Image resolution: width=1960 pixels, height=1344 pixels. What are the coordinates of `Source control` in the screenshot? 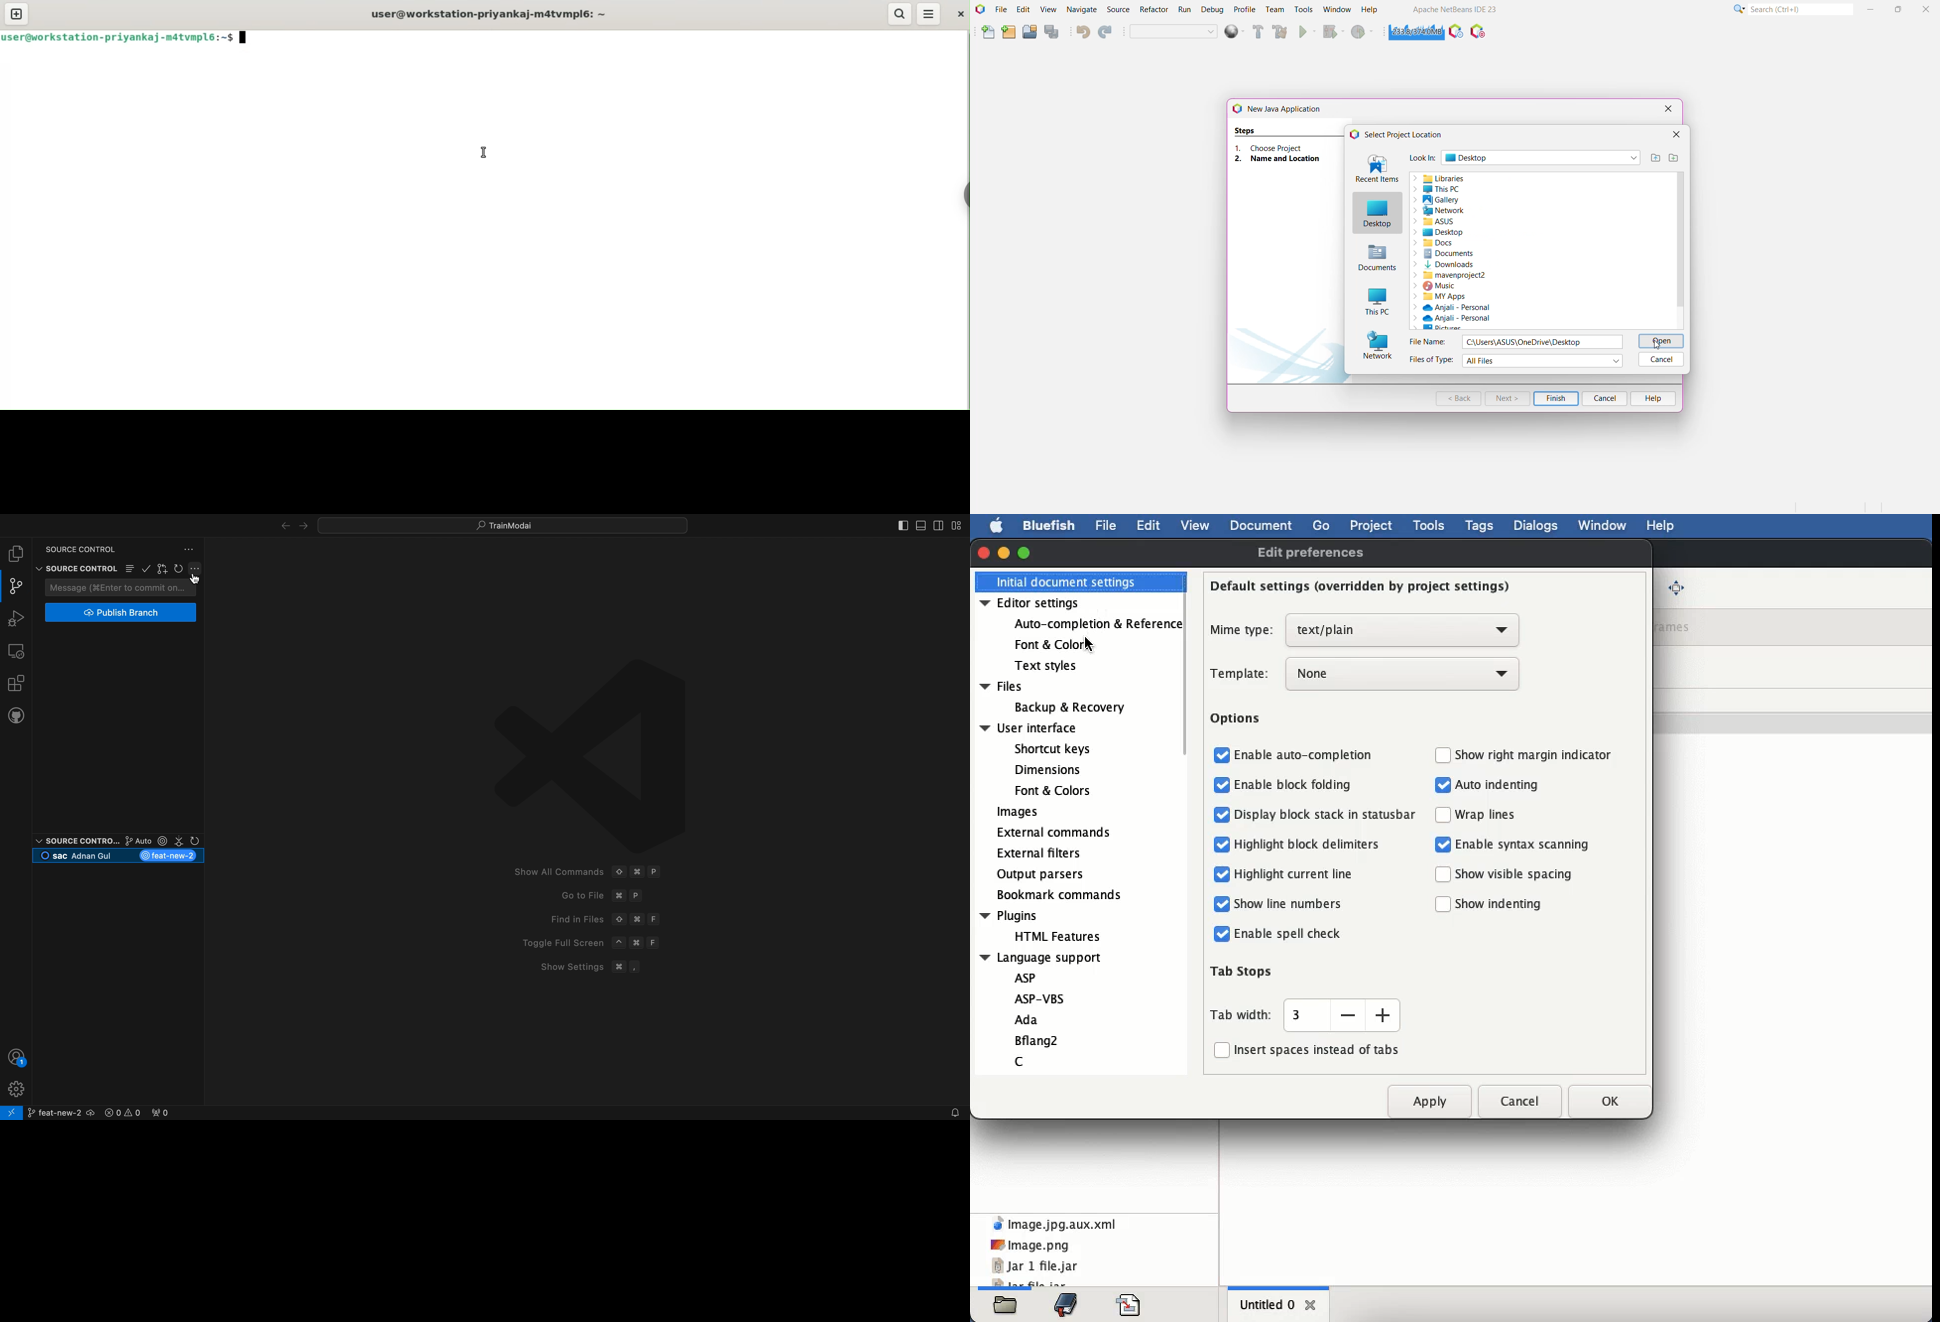 It's located at (75, 560).